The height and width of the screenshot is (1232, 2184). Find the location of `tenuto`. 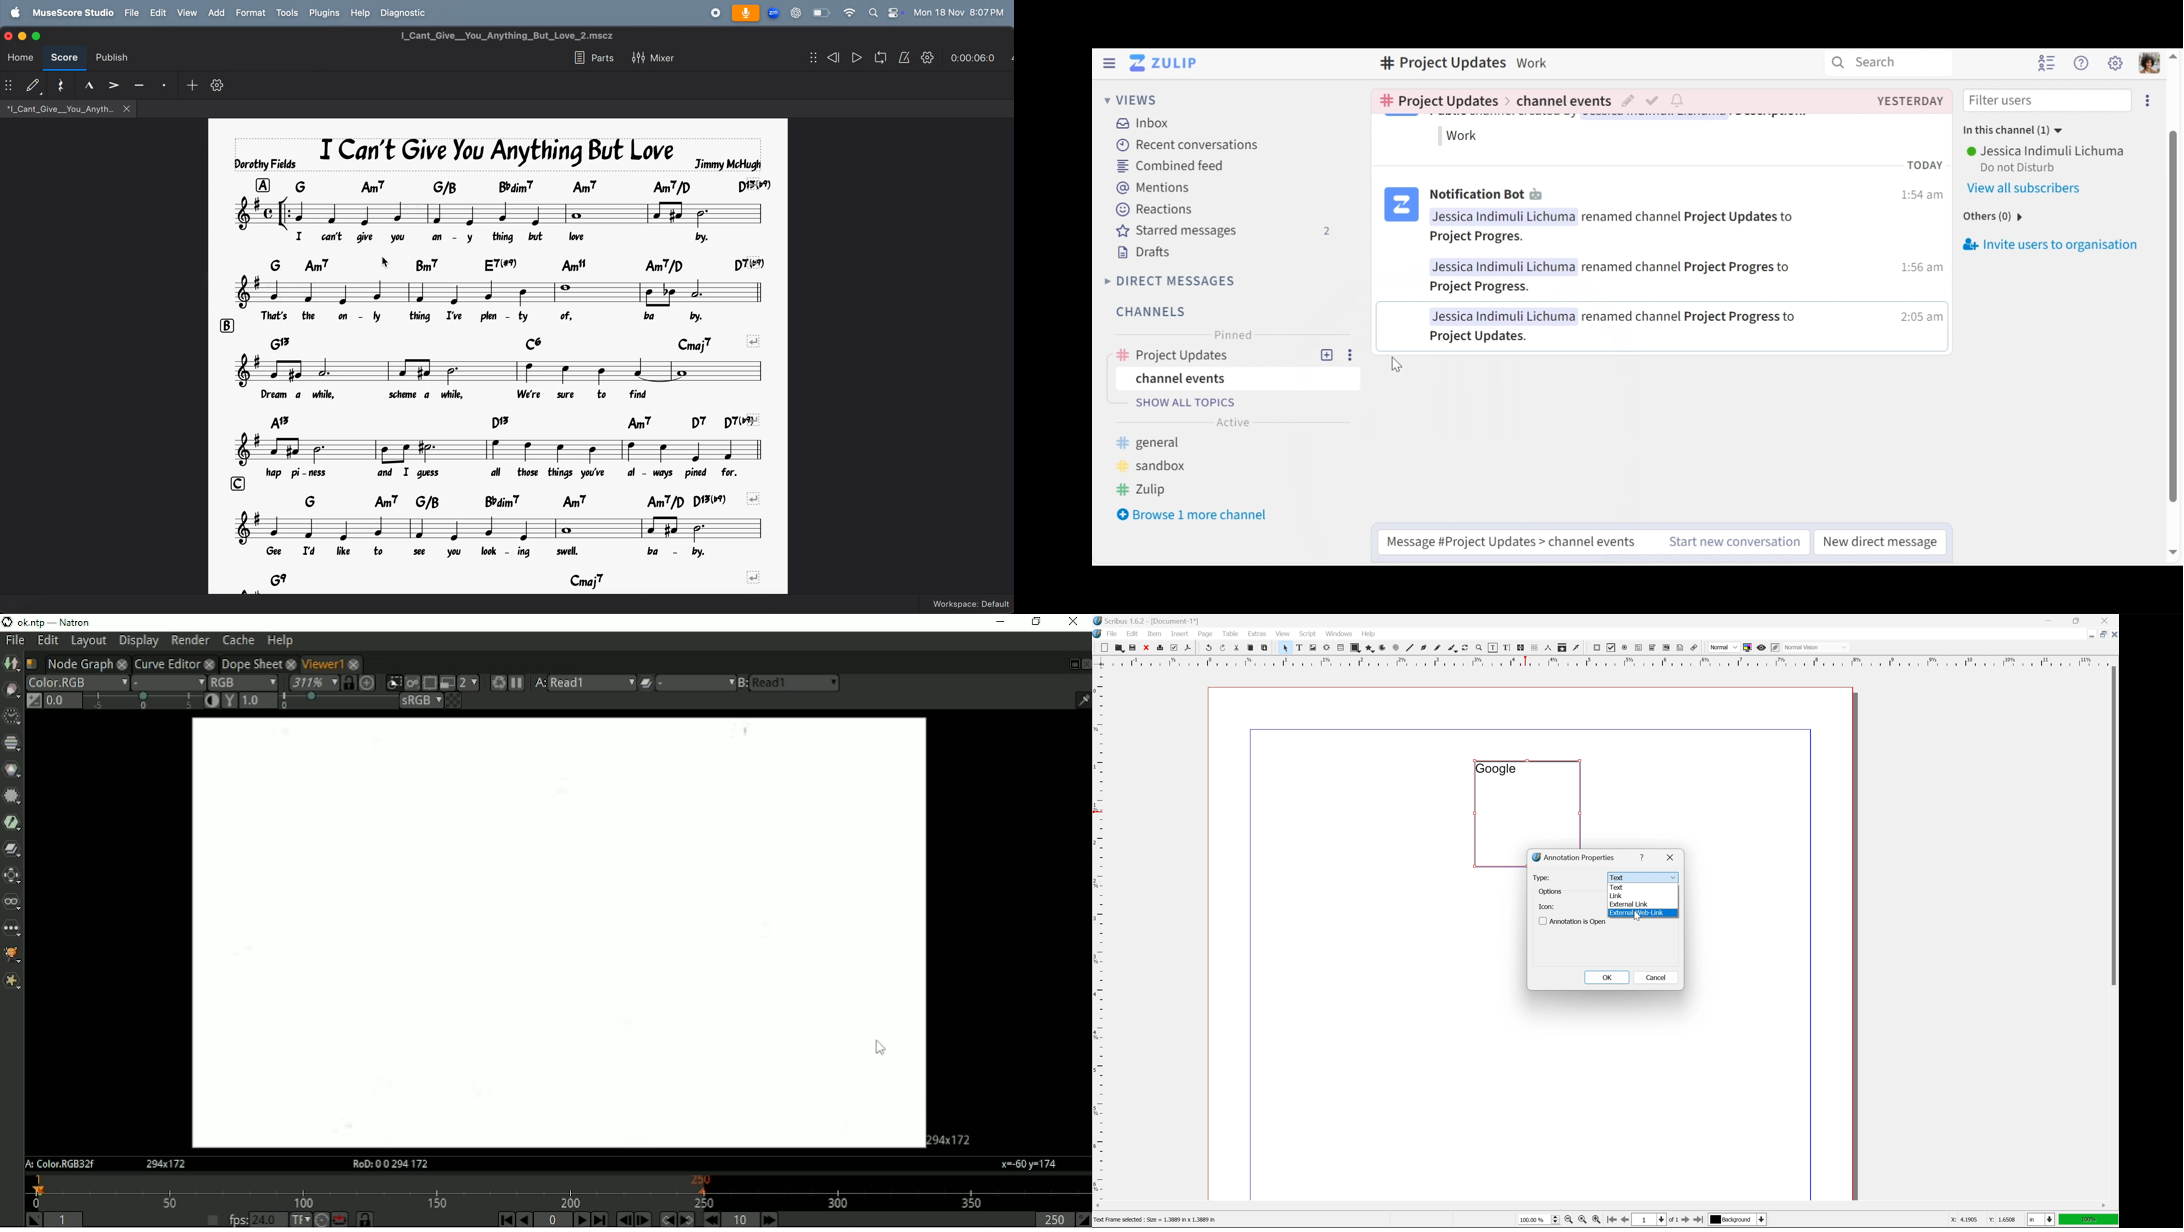

tenuto is located at coordinates (139, 84).